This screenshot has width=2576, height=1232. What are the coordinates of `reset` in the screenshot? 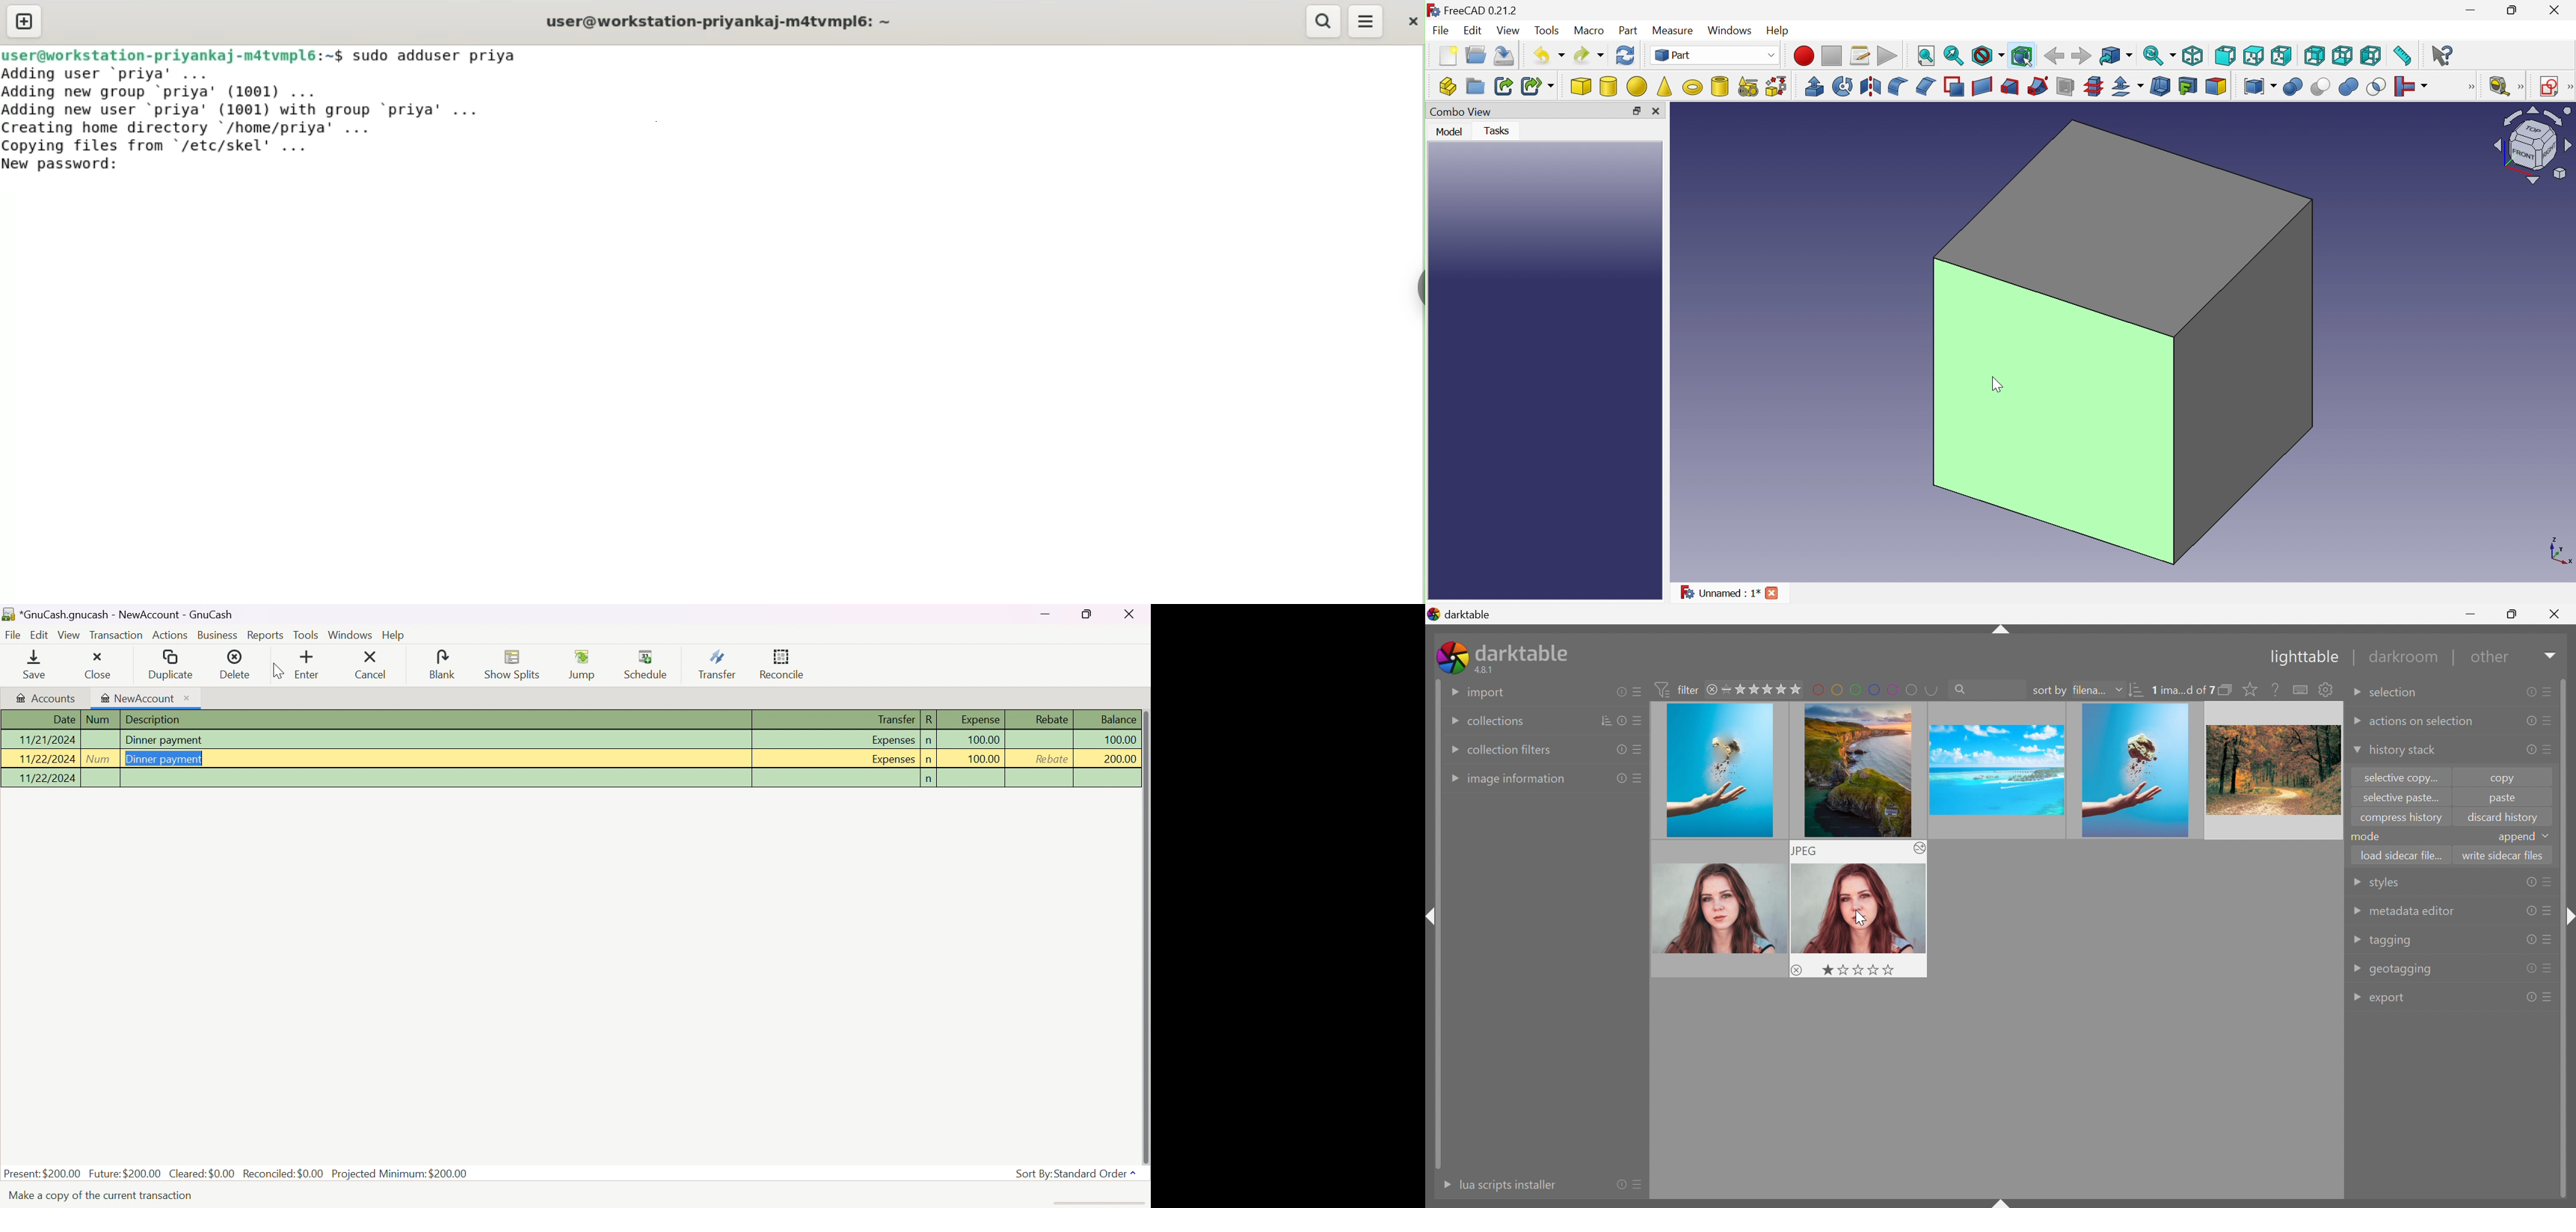 It's located at (2530, 882).